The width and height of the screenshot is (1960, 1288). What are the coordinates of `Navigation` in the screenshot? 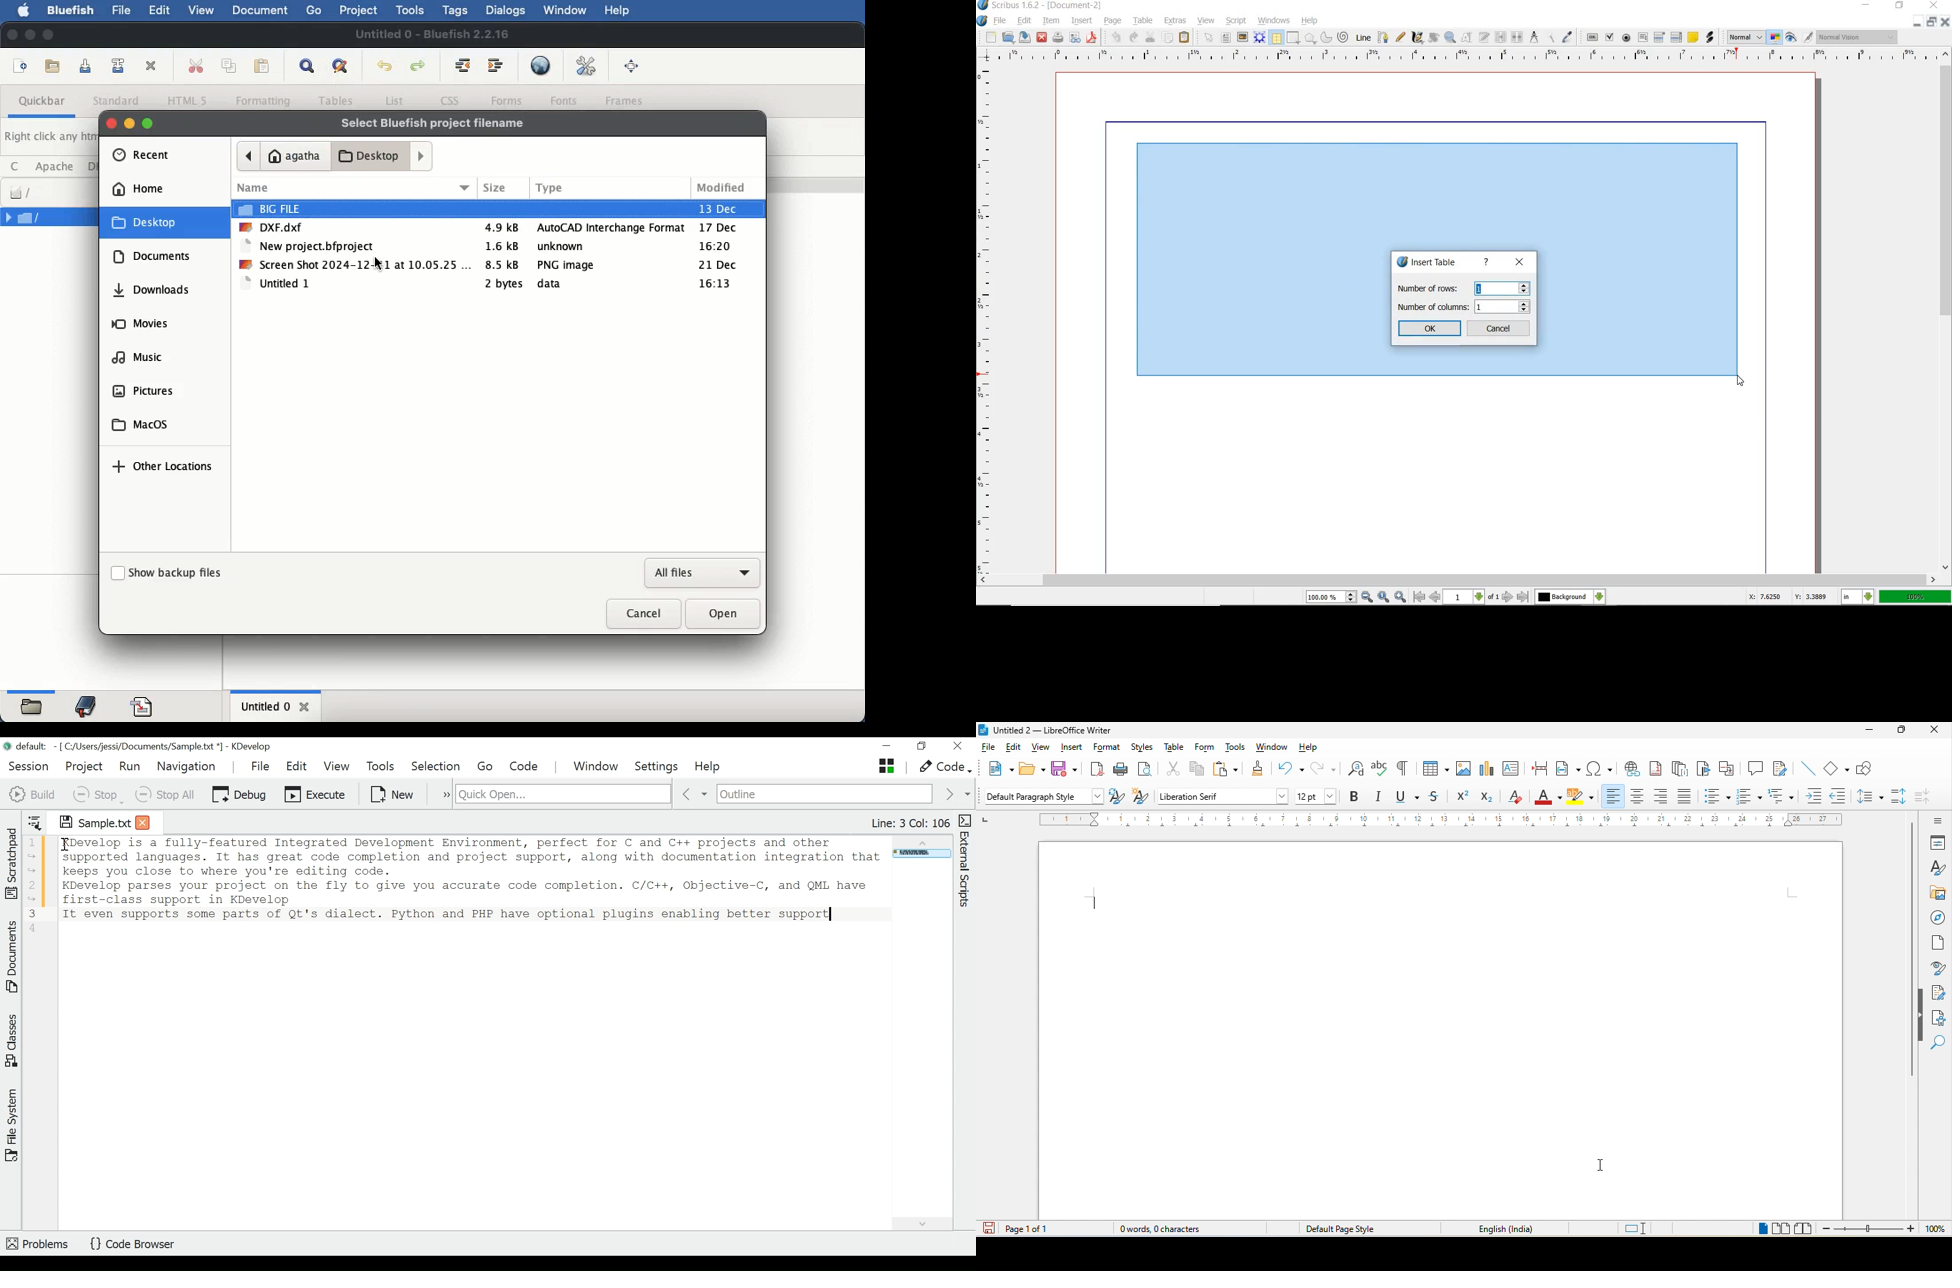 It's located at (189, 766).